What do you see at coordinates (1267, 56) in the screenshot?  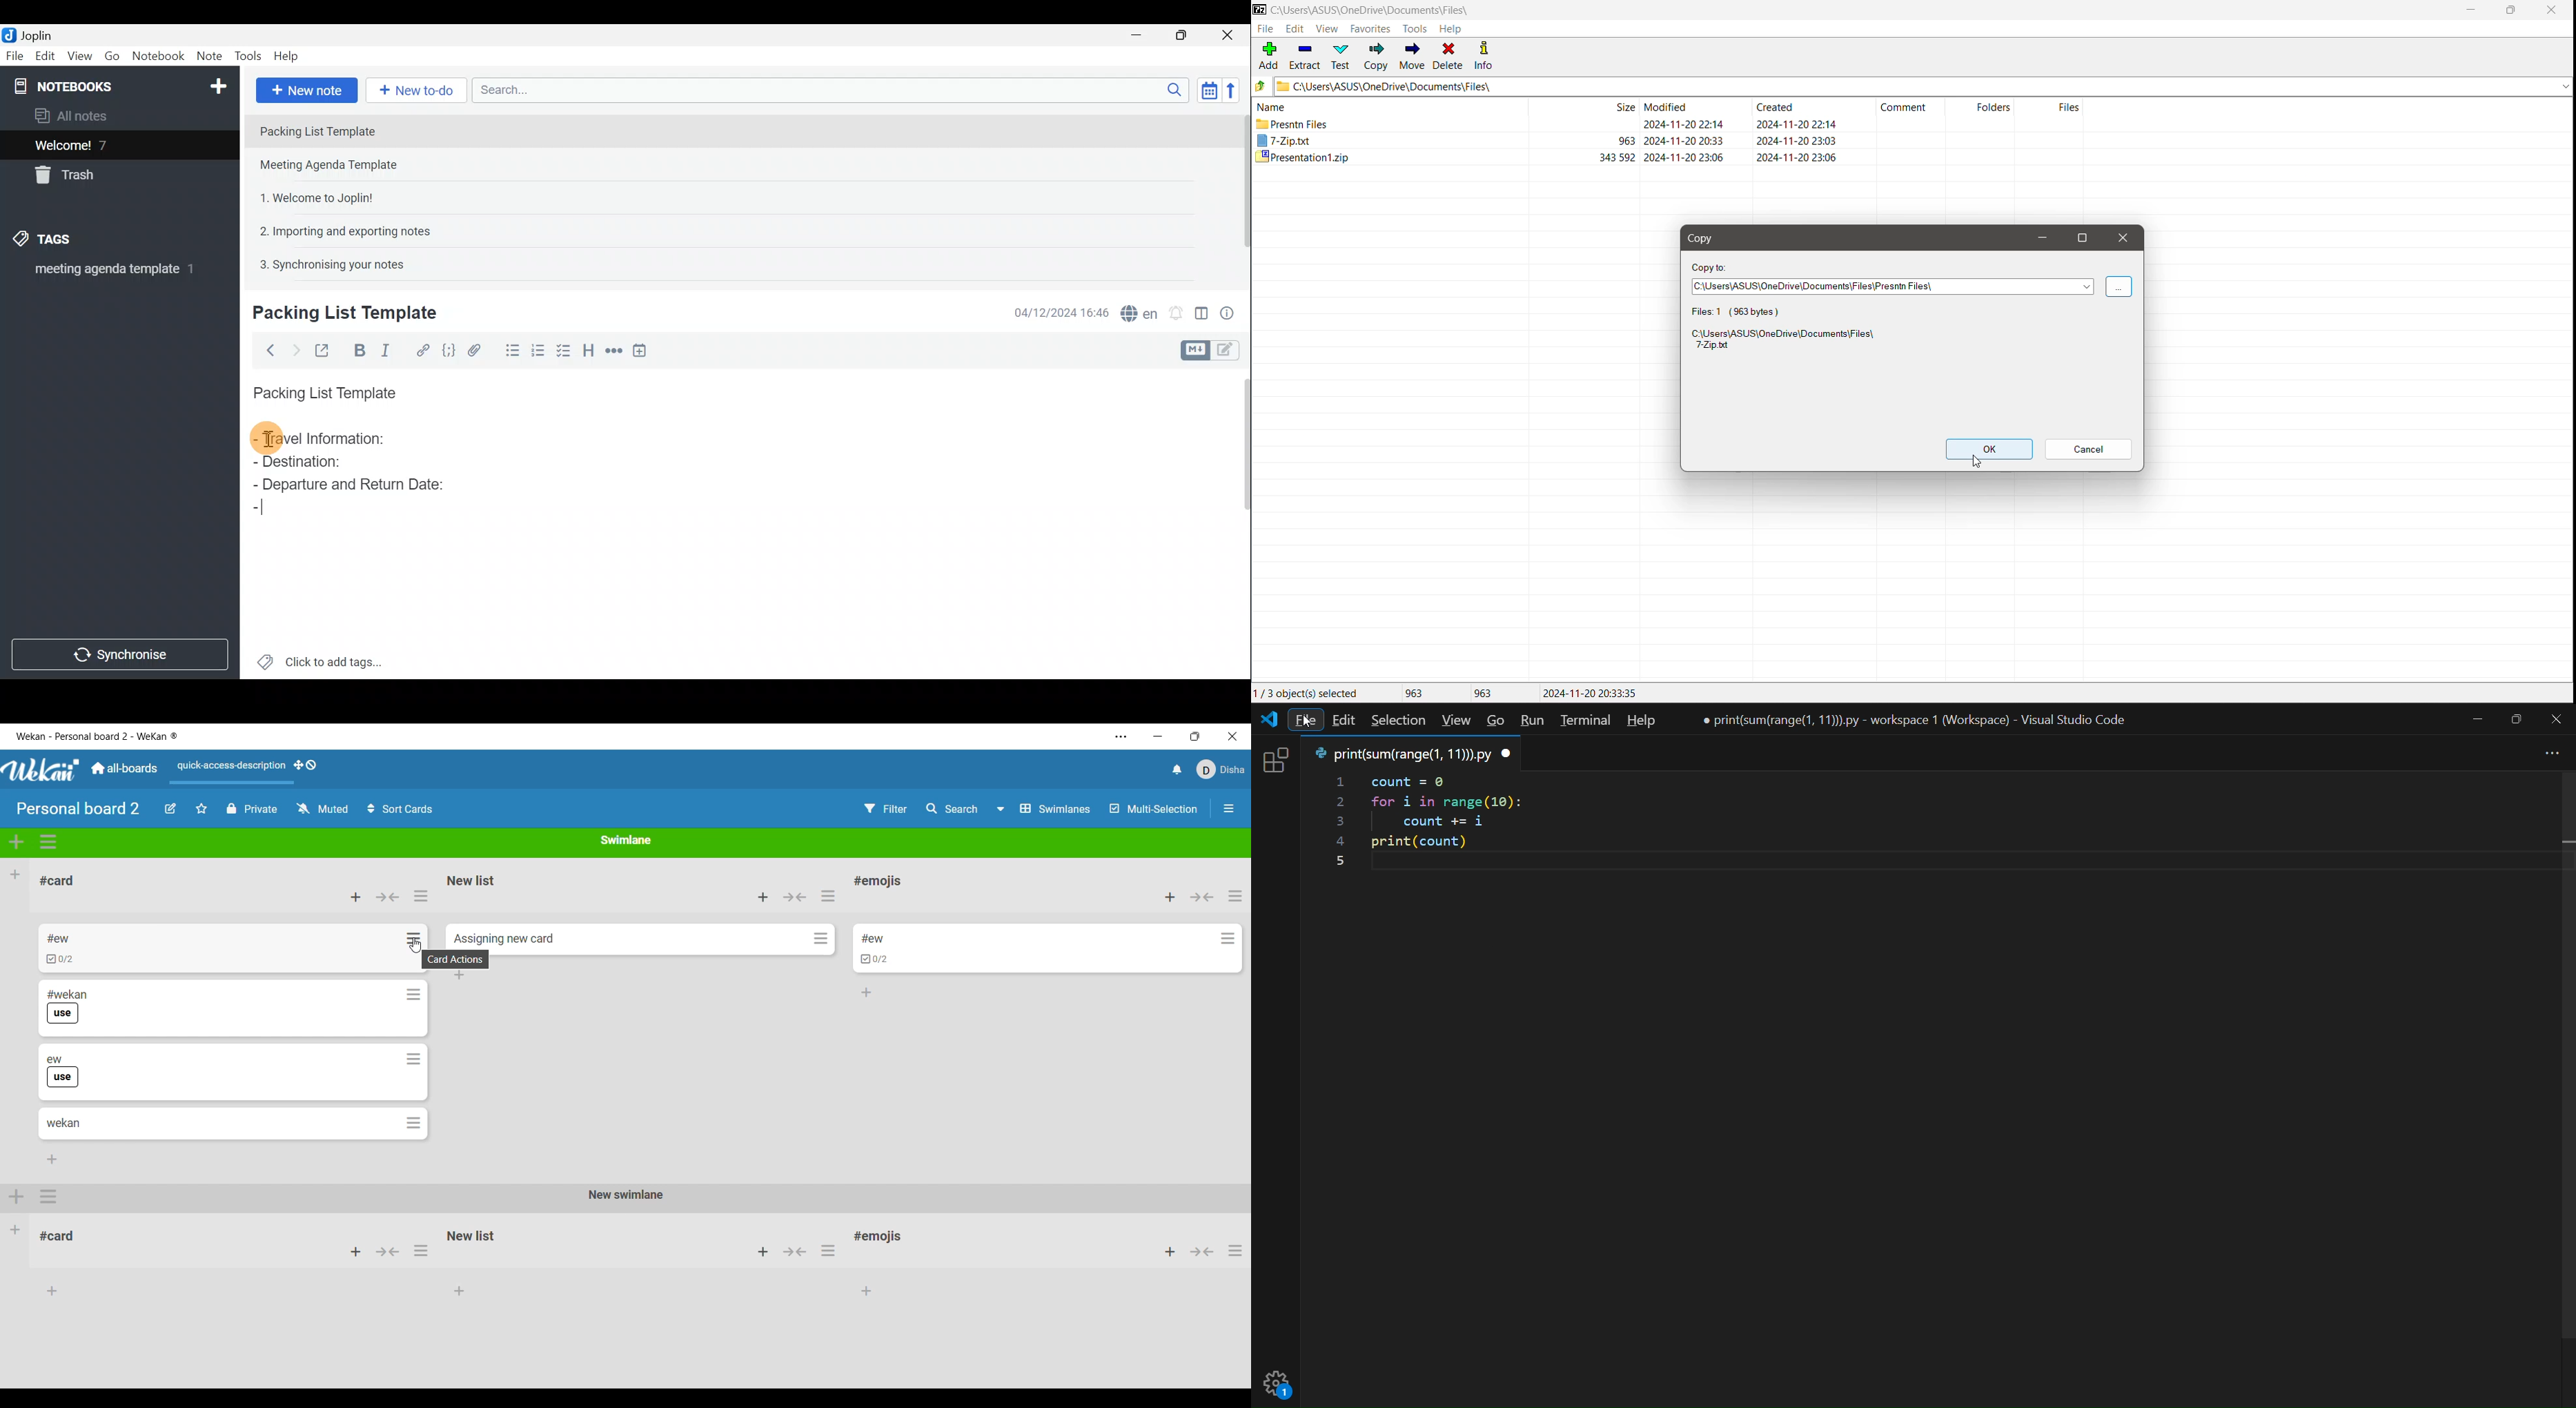 I see `Add` at bounding box center [1267, 56].